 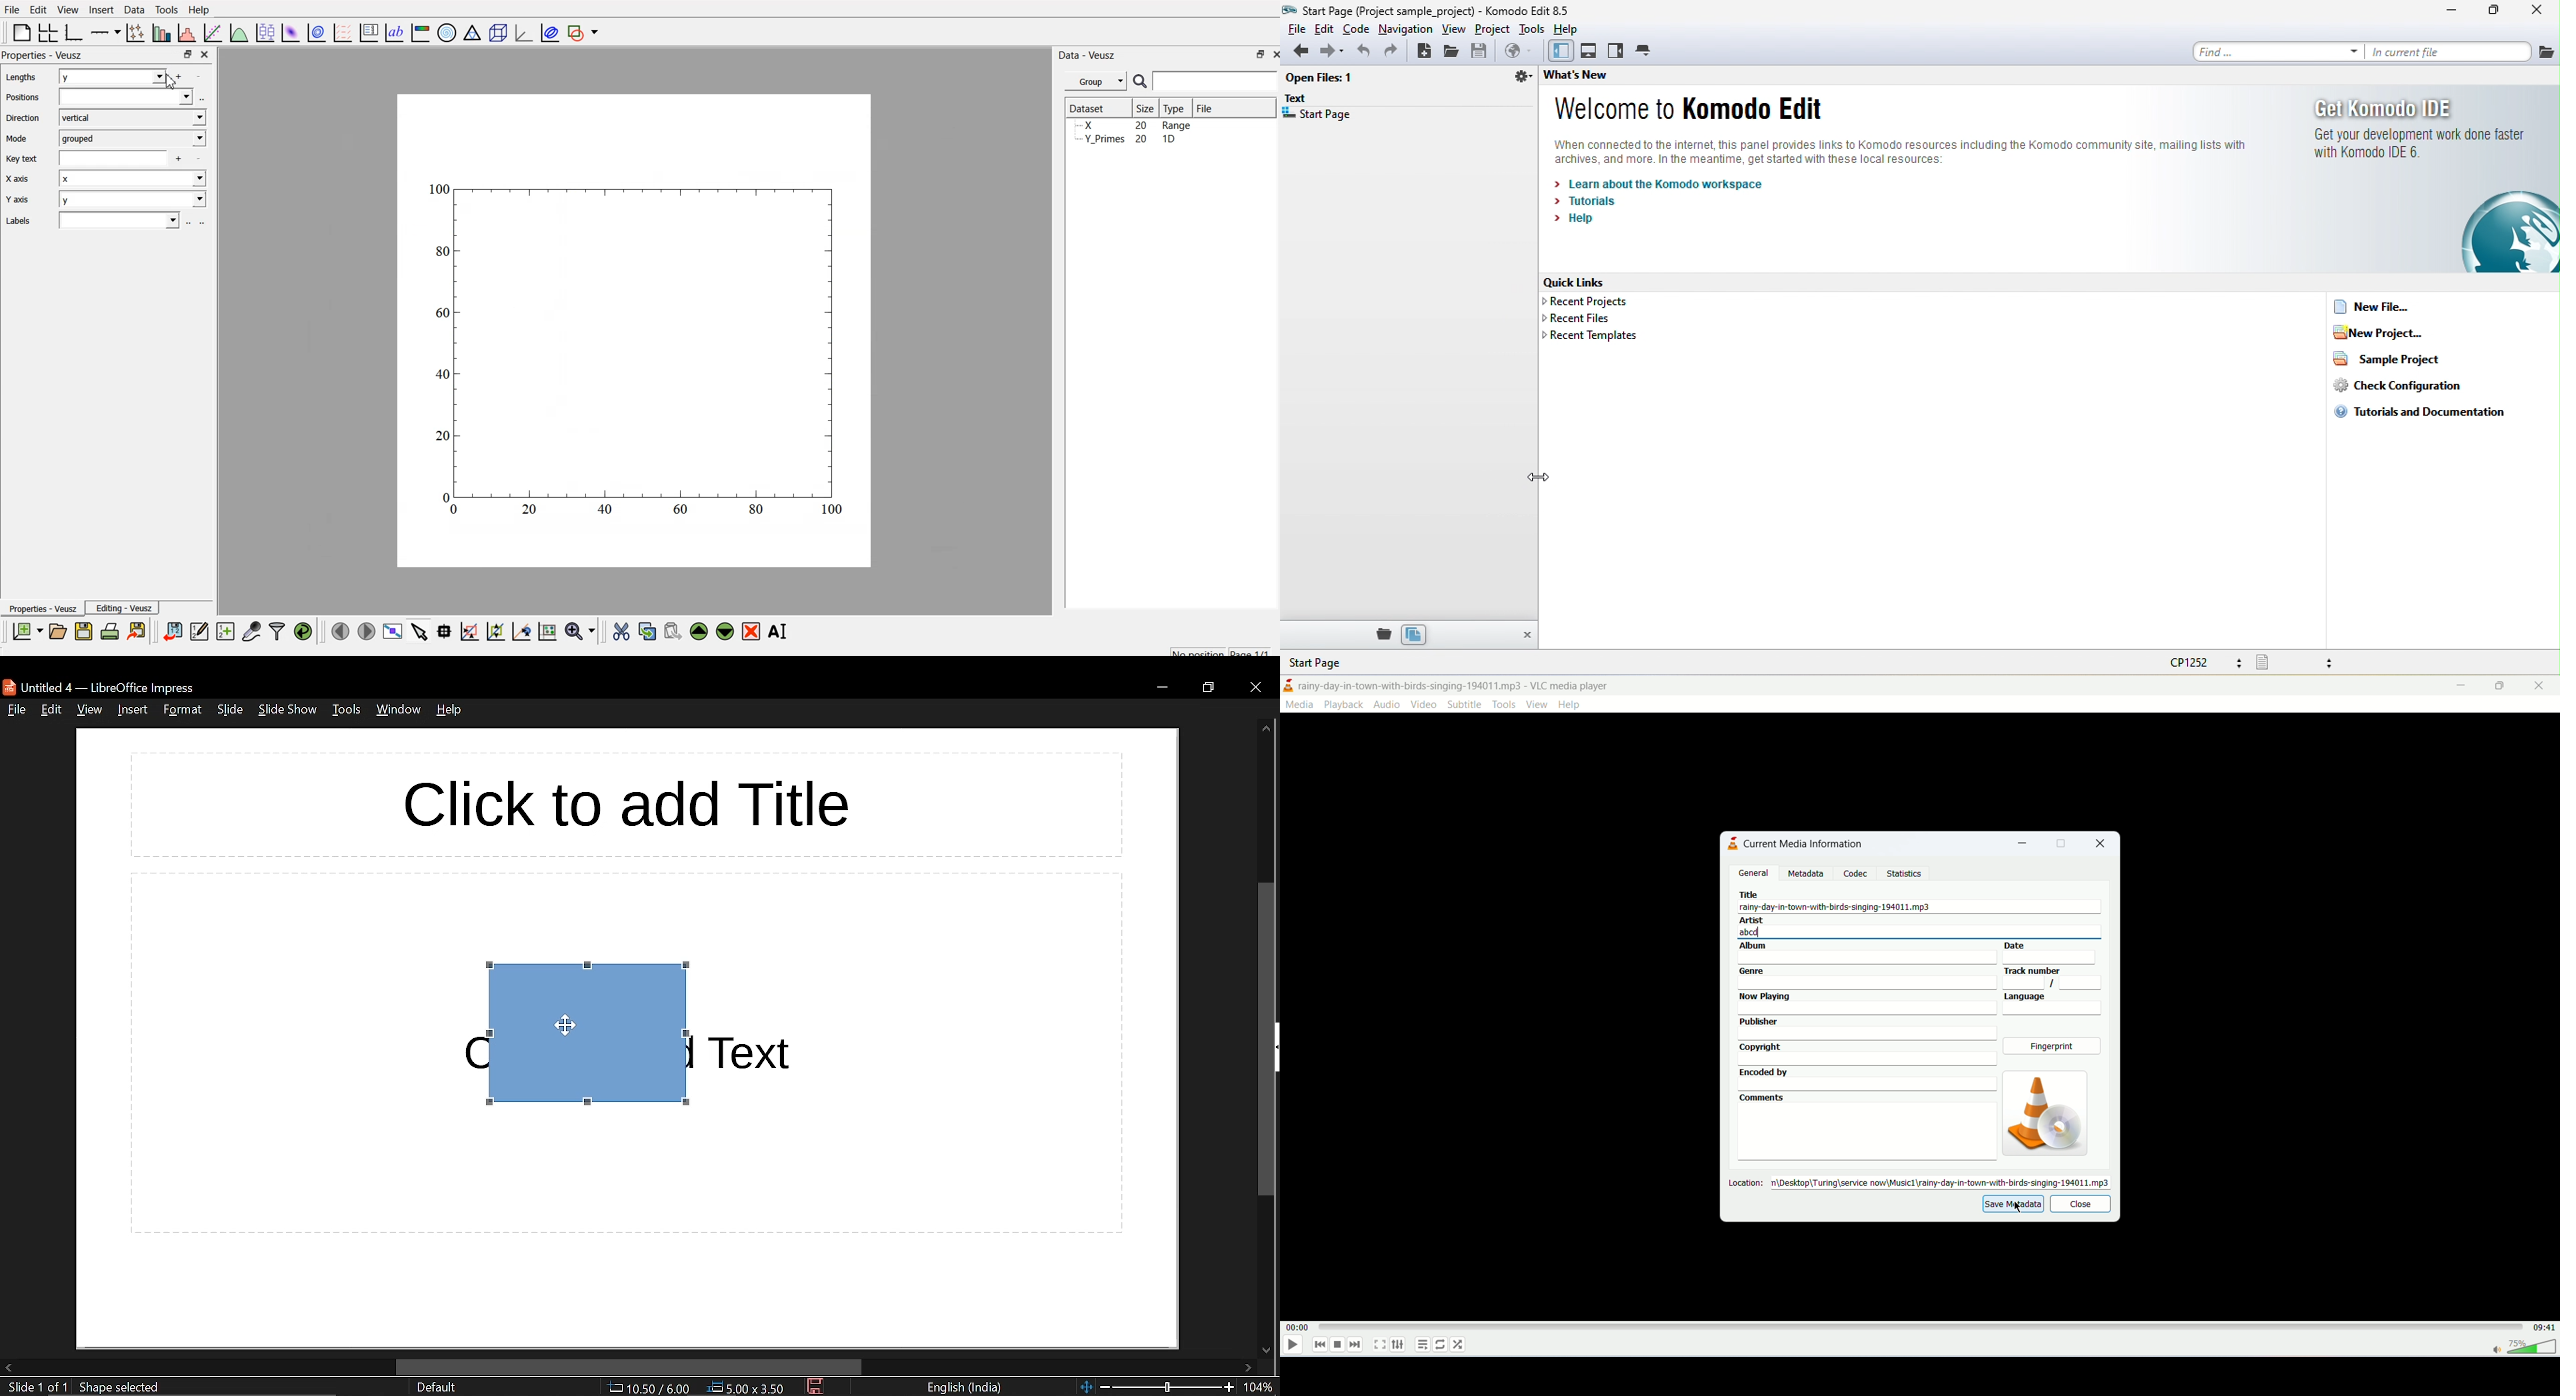 What do you see at coordinates (1572, 706) in the screenshot?
I see `help` at bounding box center [1572, 706].